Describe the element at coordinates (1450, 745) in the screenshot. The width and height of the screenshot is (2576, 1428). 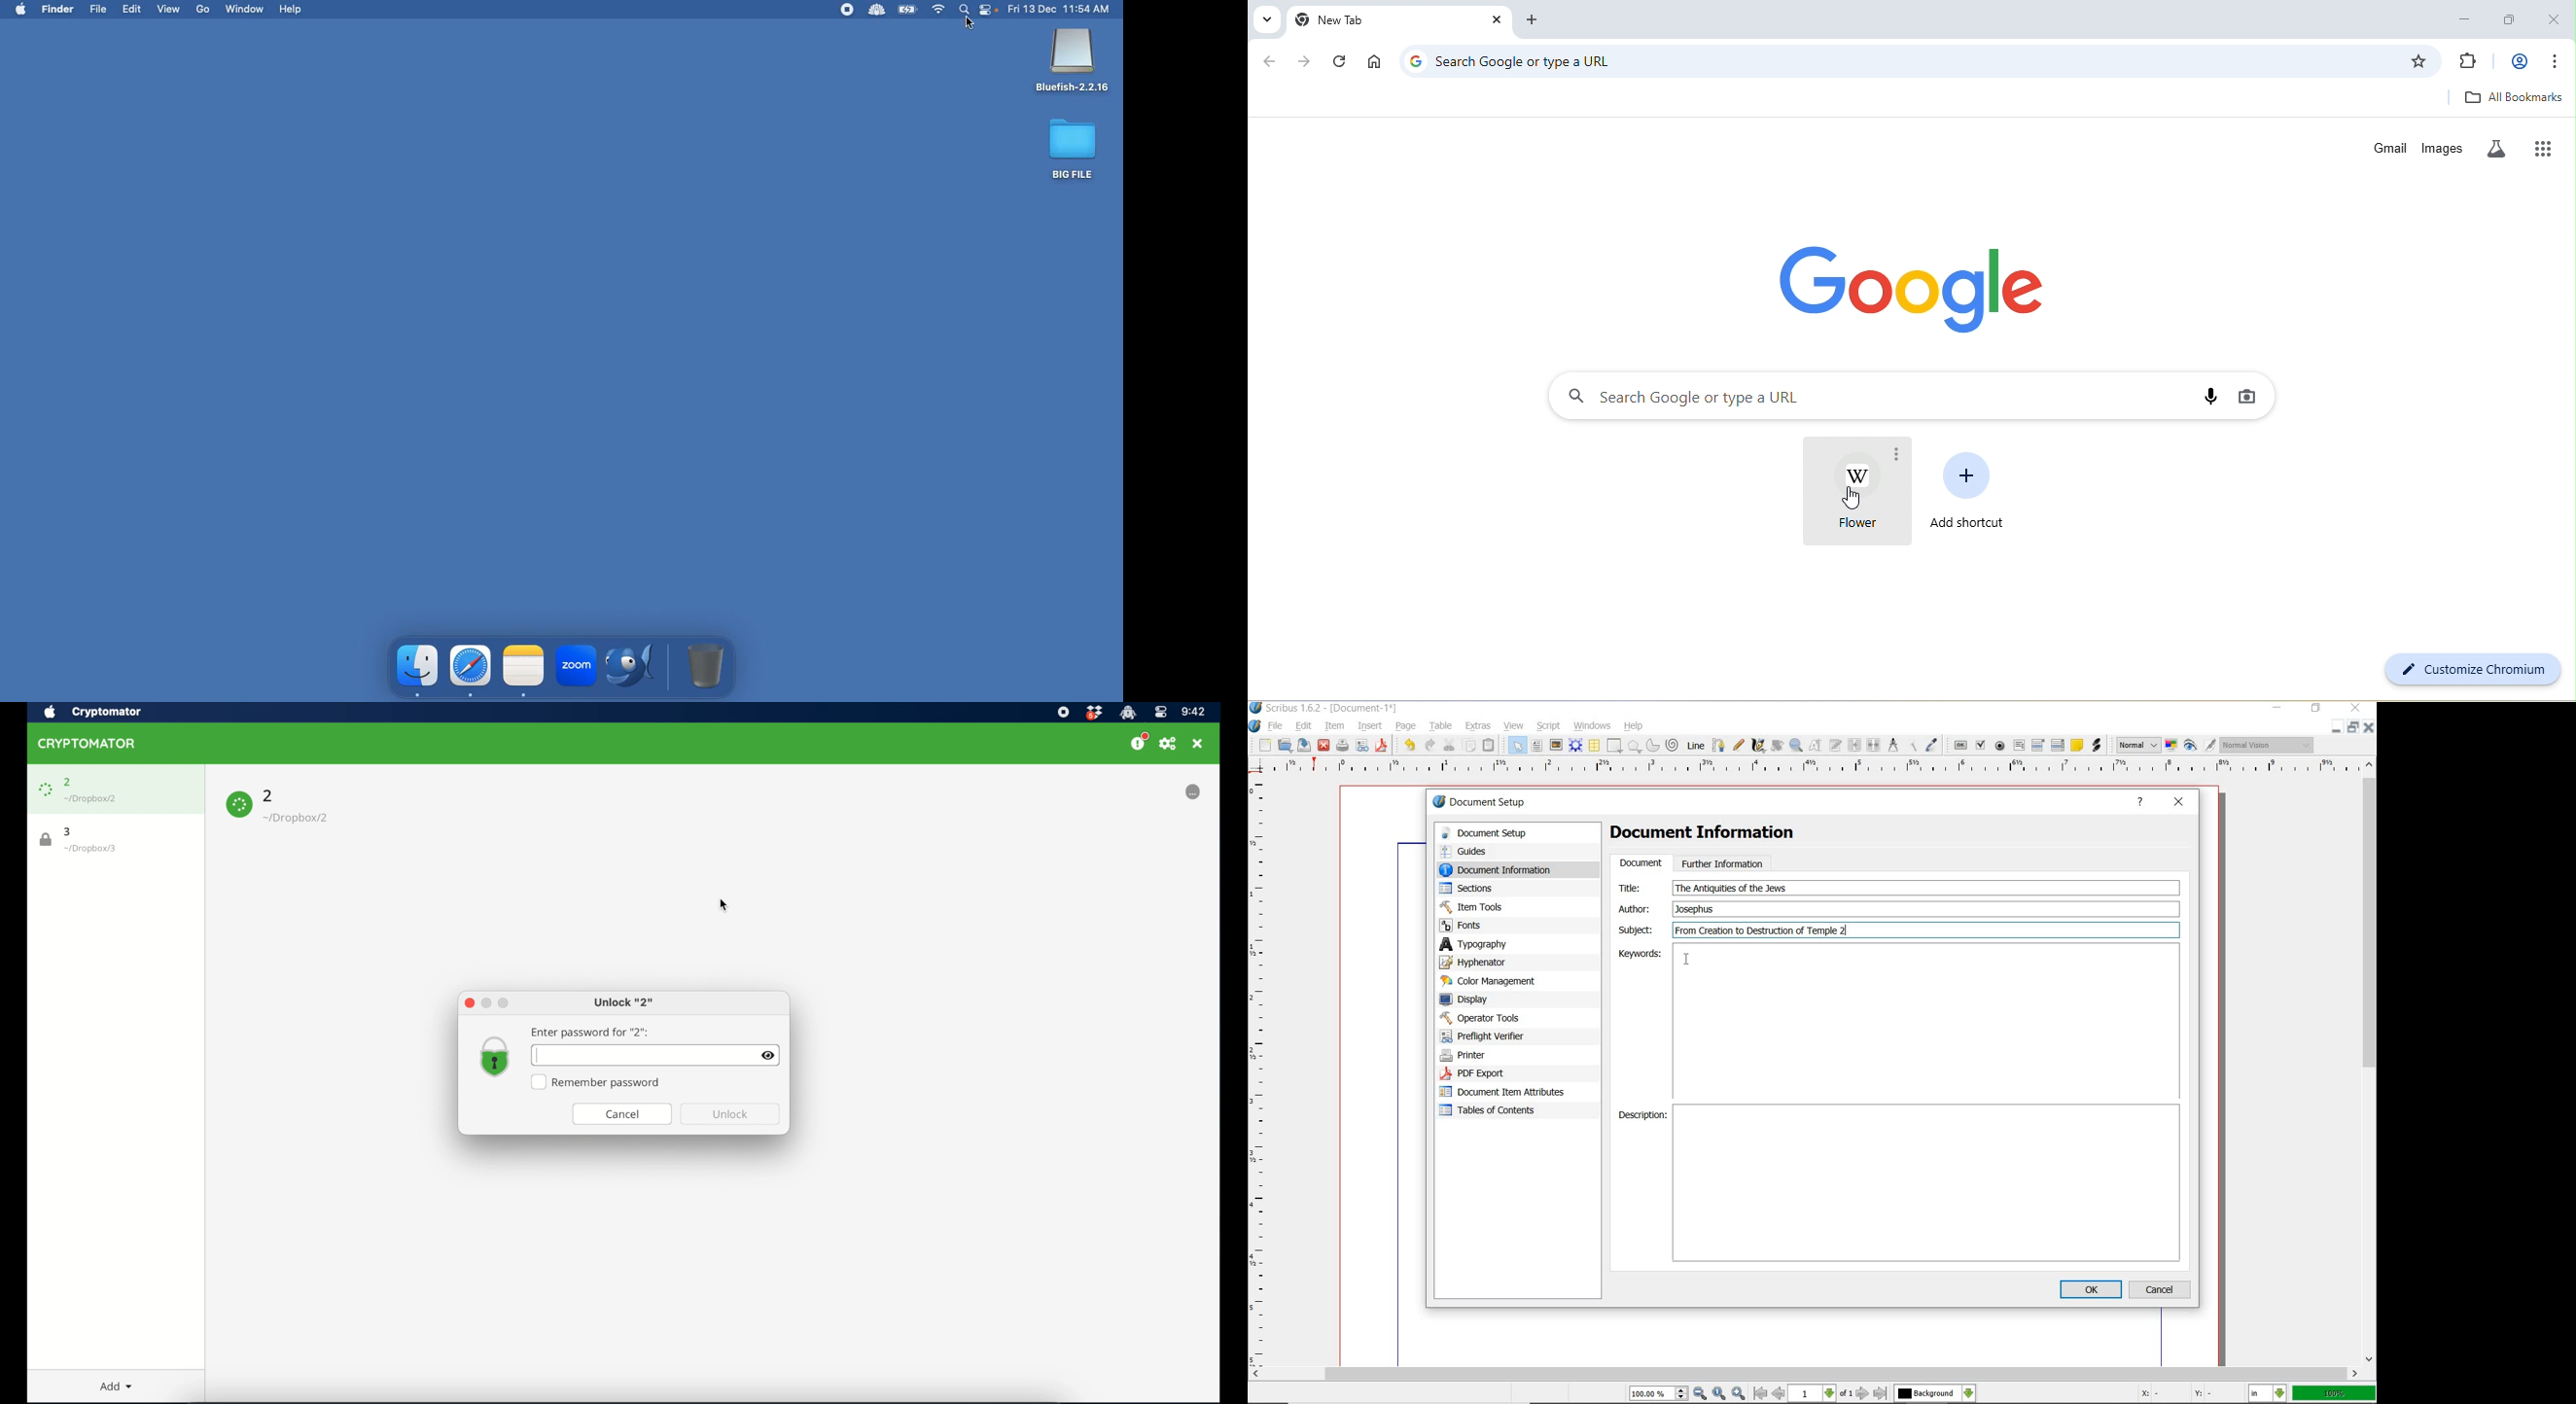
I see `cut` at that location.